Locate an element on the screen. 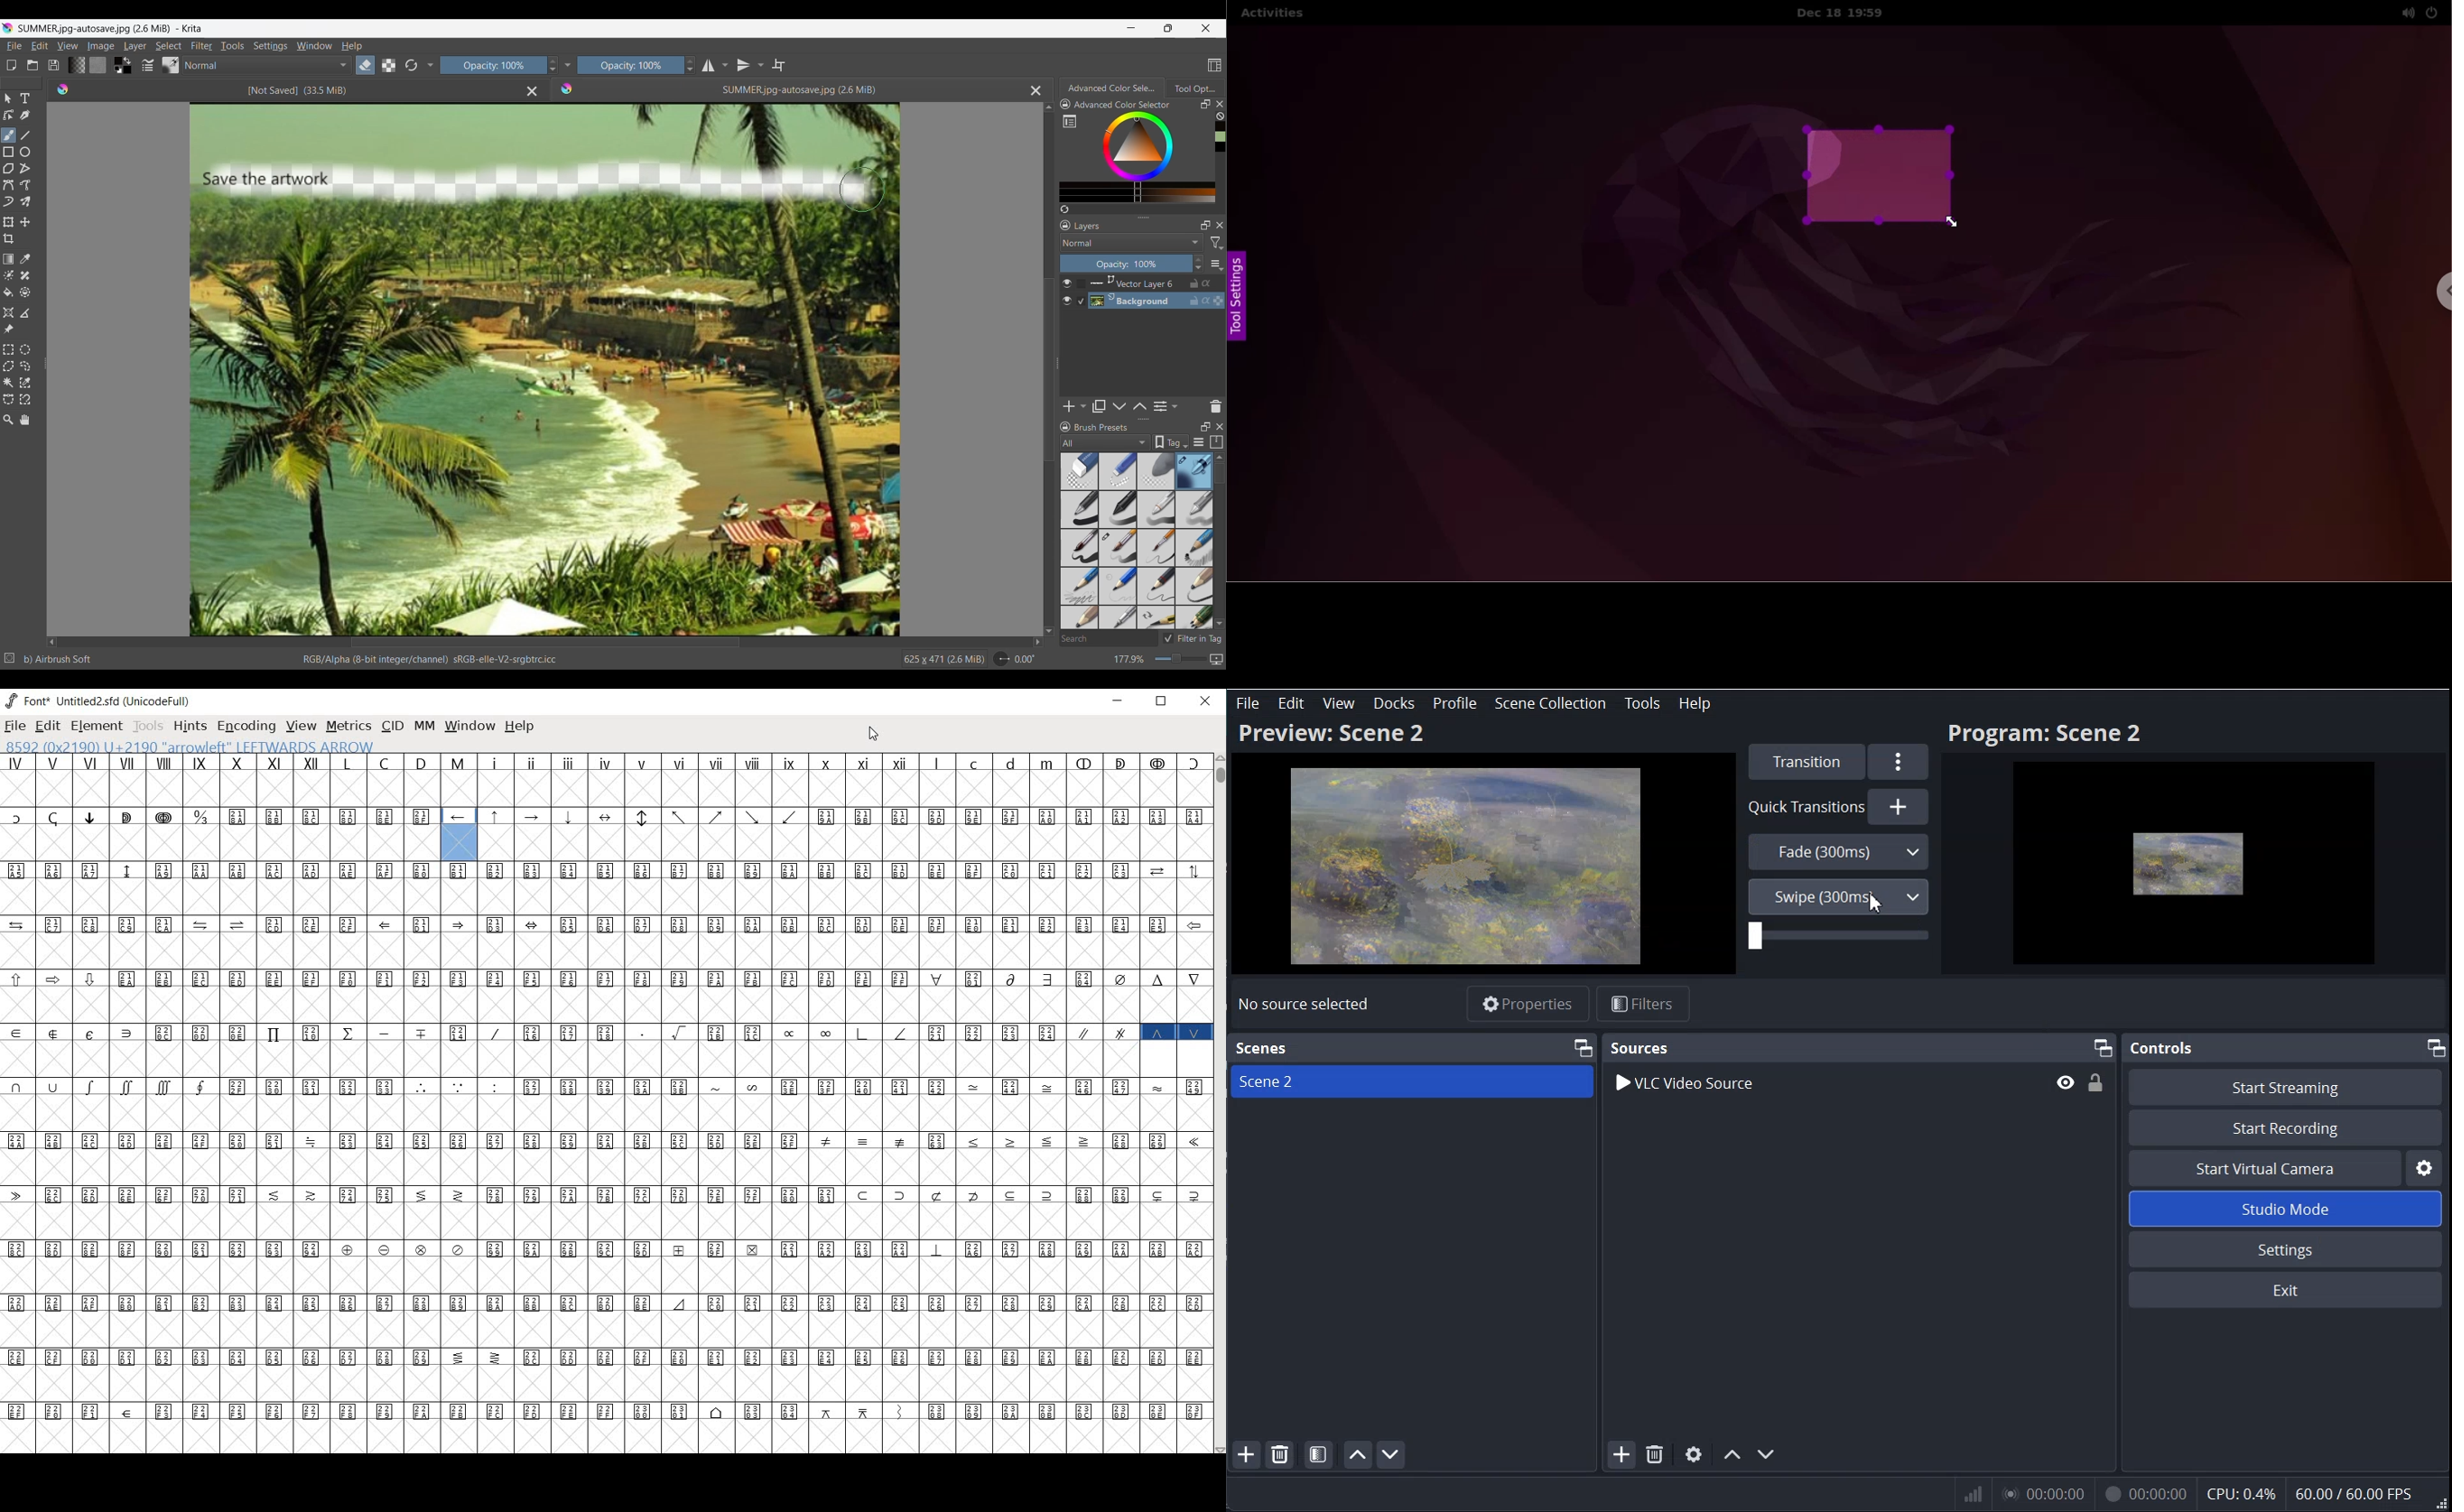 This screenshot has height=1512, width=2464. Set foreground and background color as white and black respectively is located at coordinates (116, 70).